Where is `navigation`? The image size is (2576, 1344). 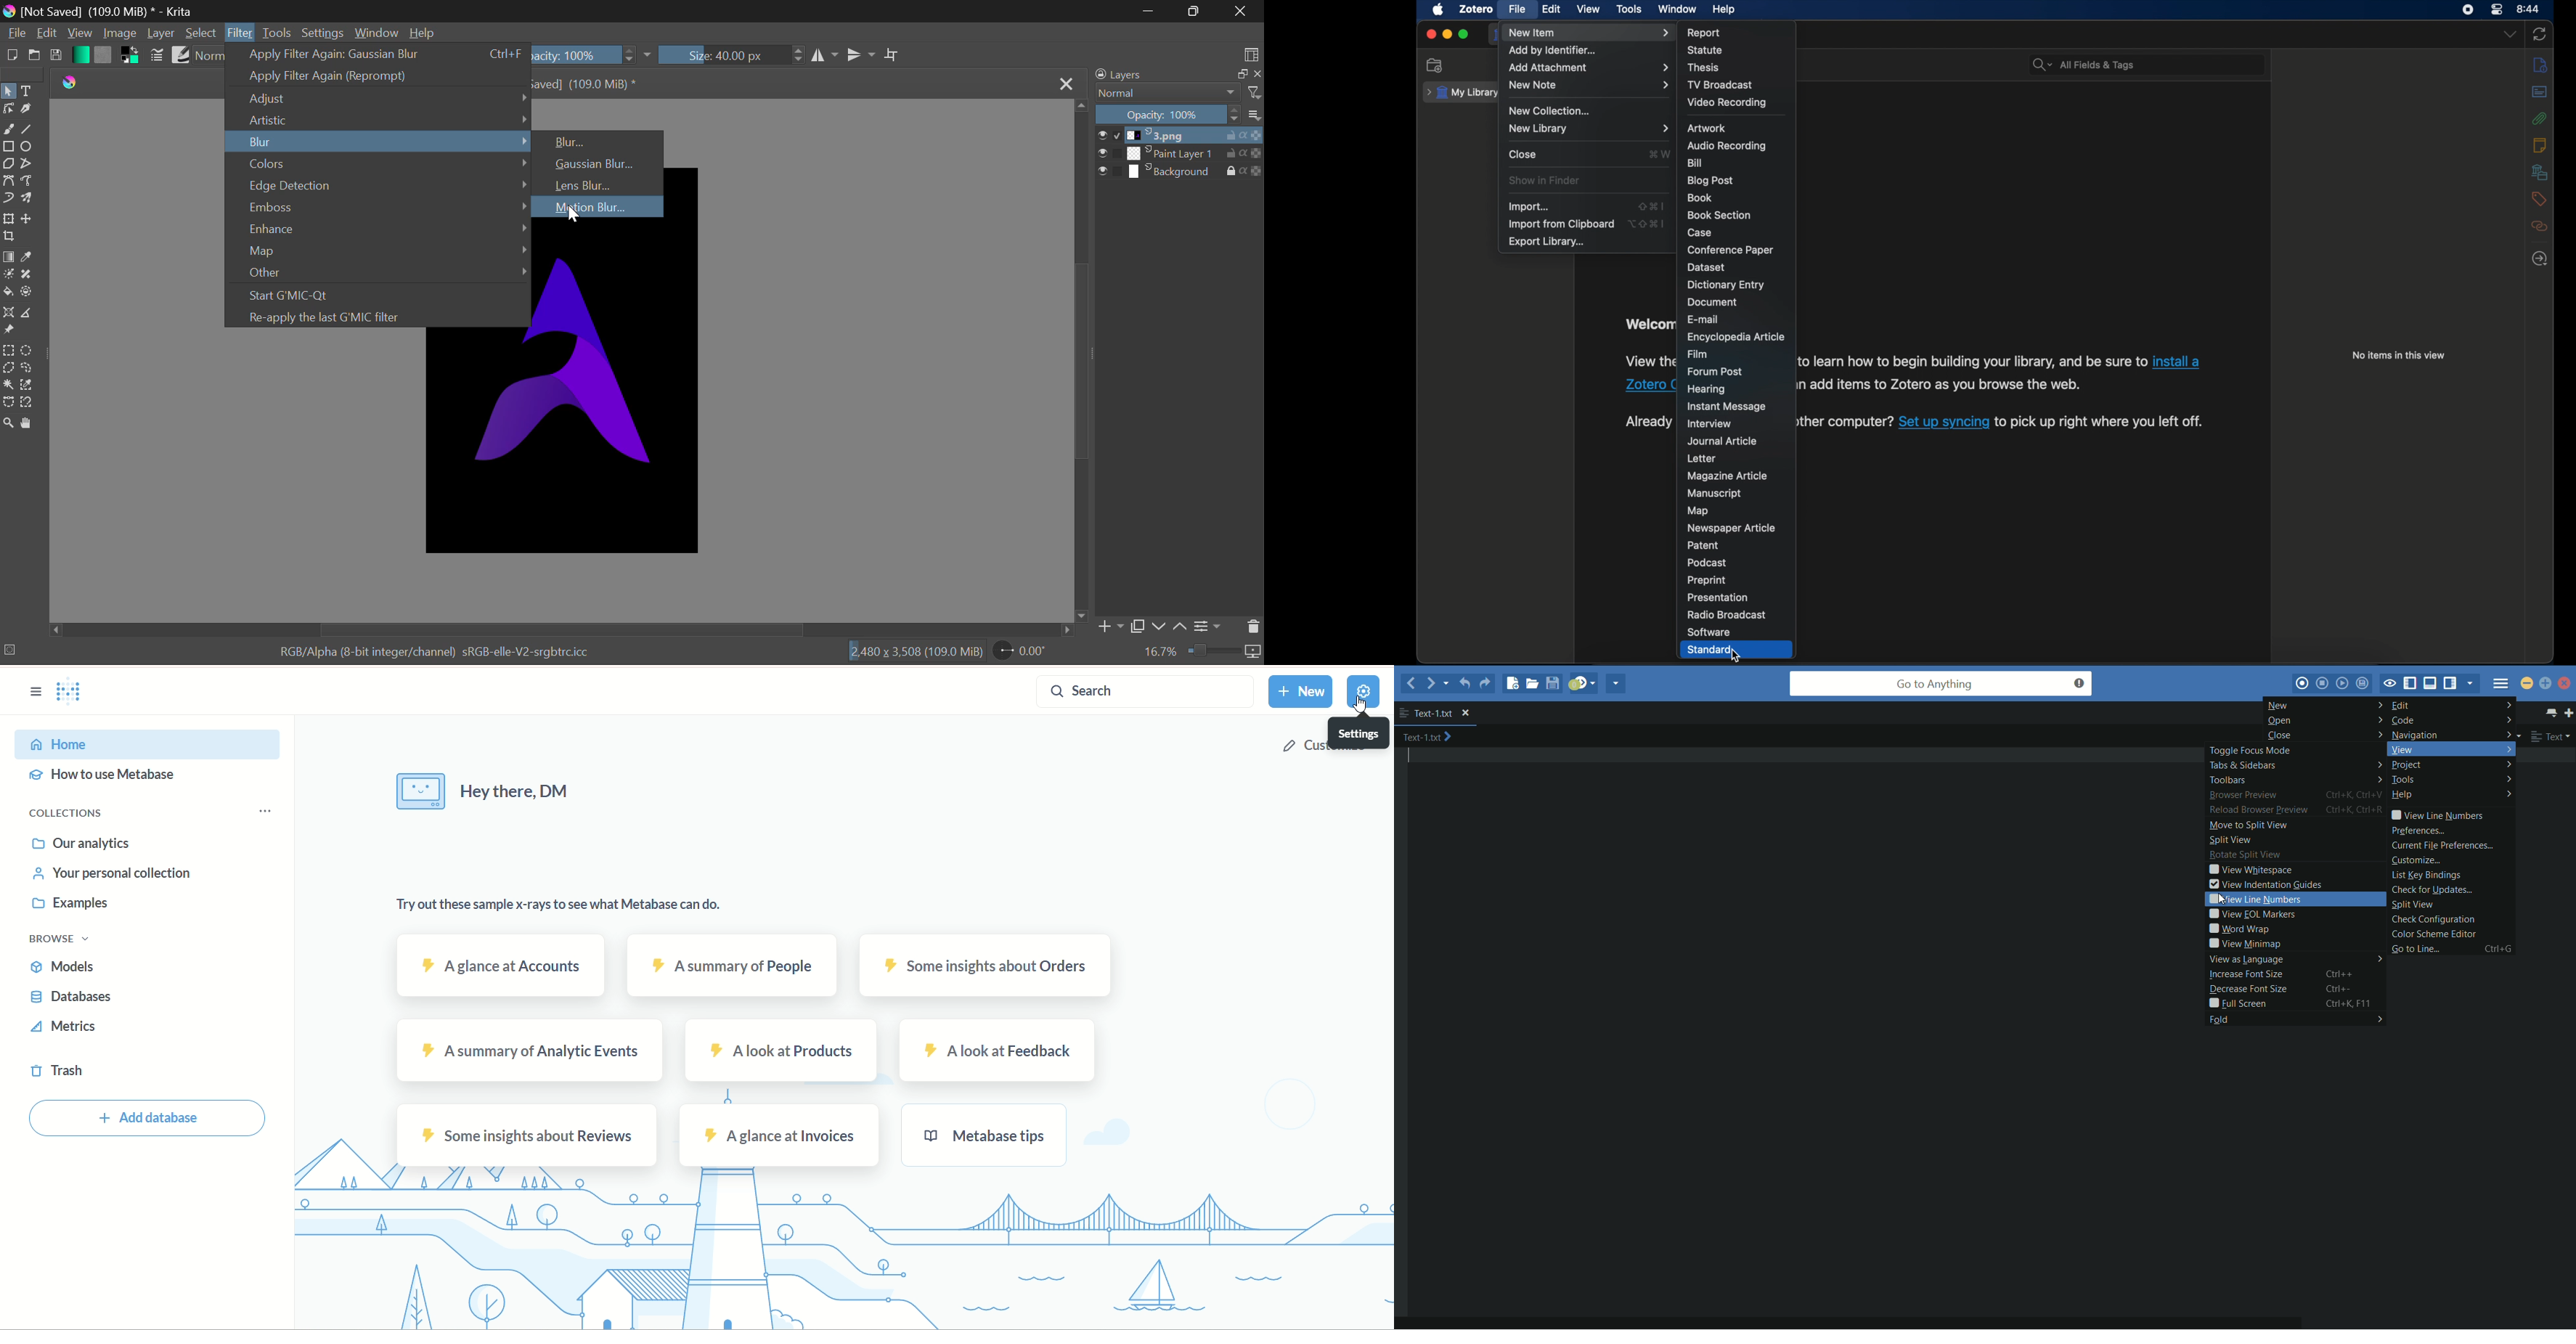
navigation is located at coordinates (2451, 735).